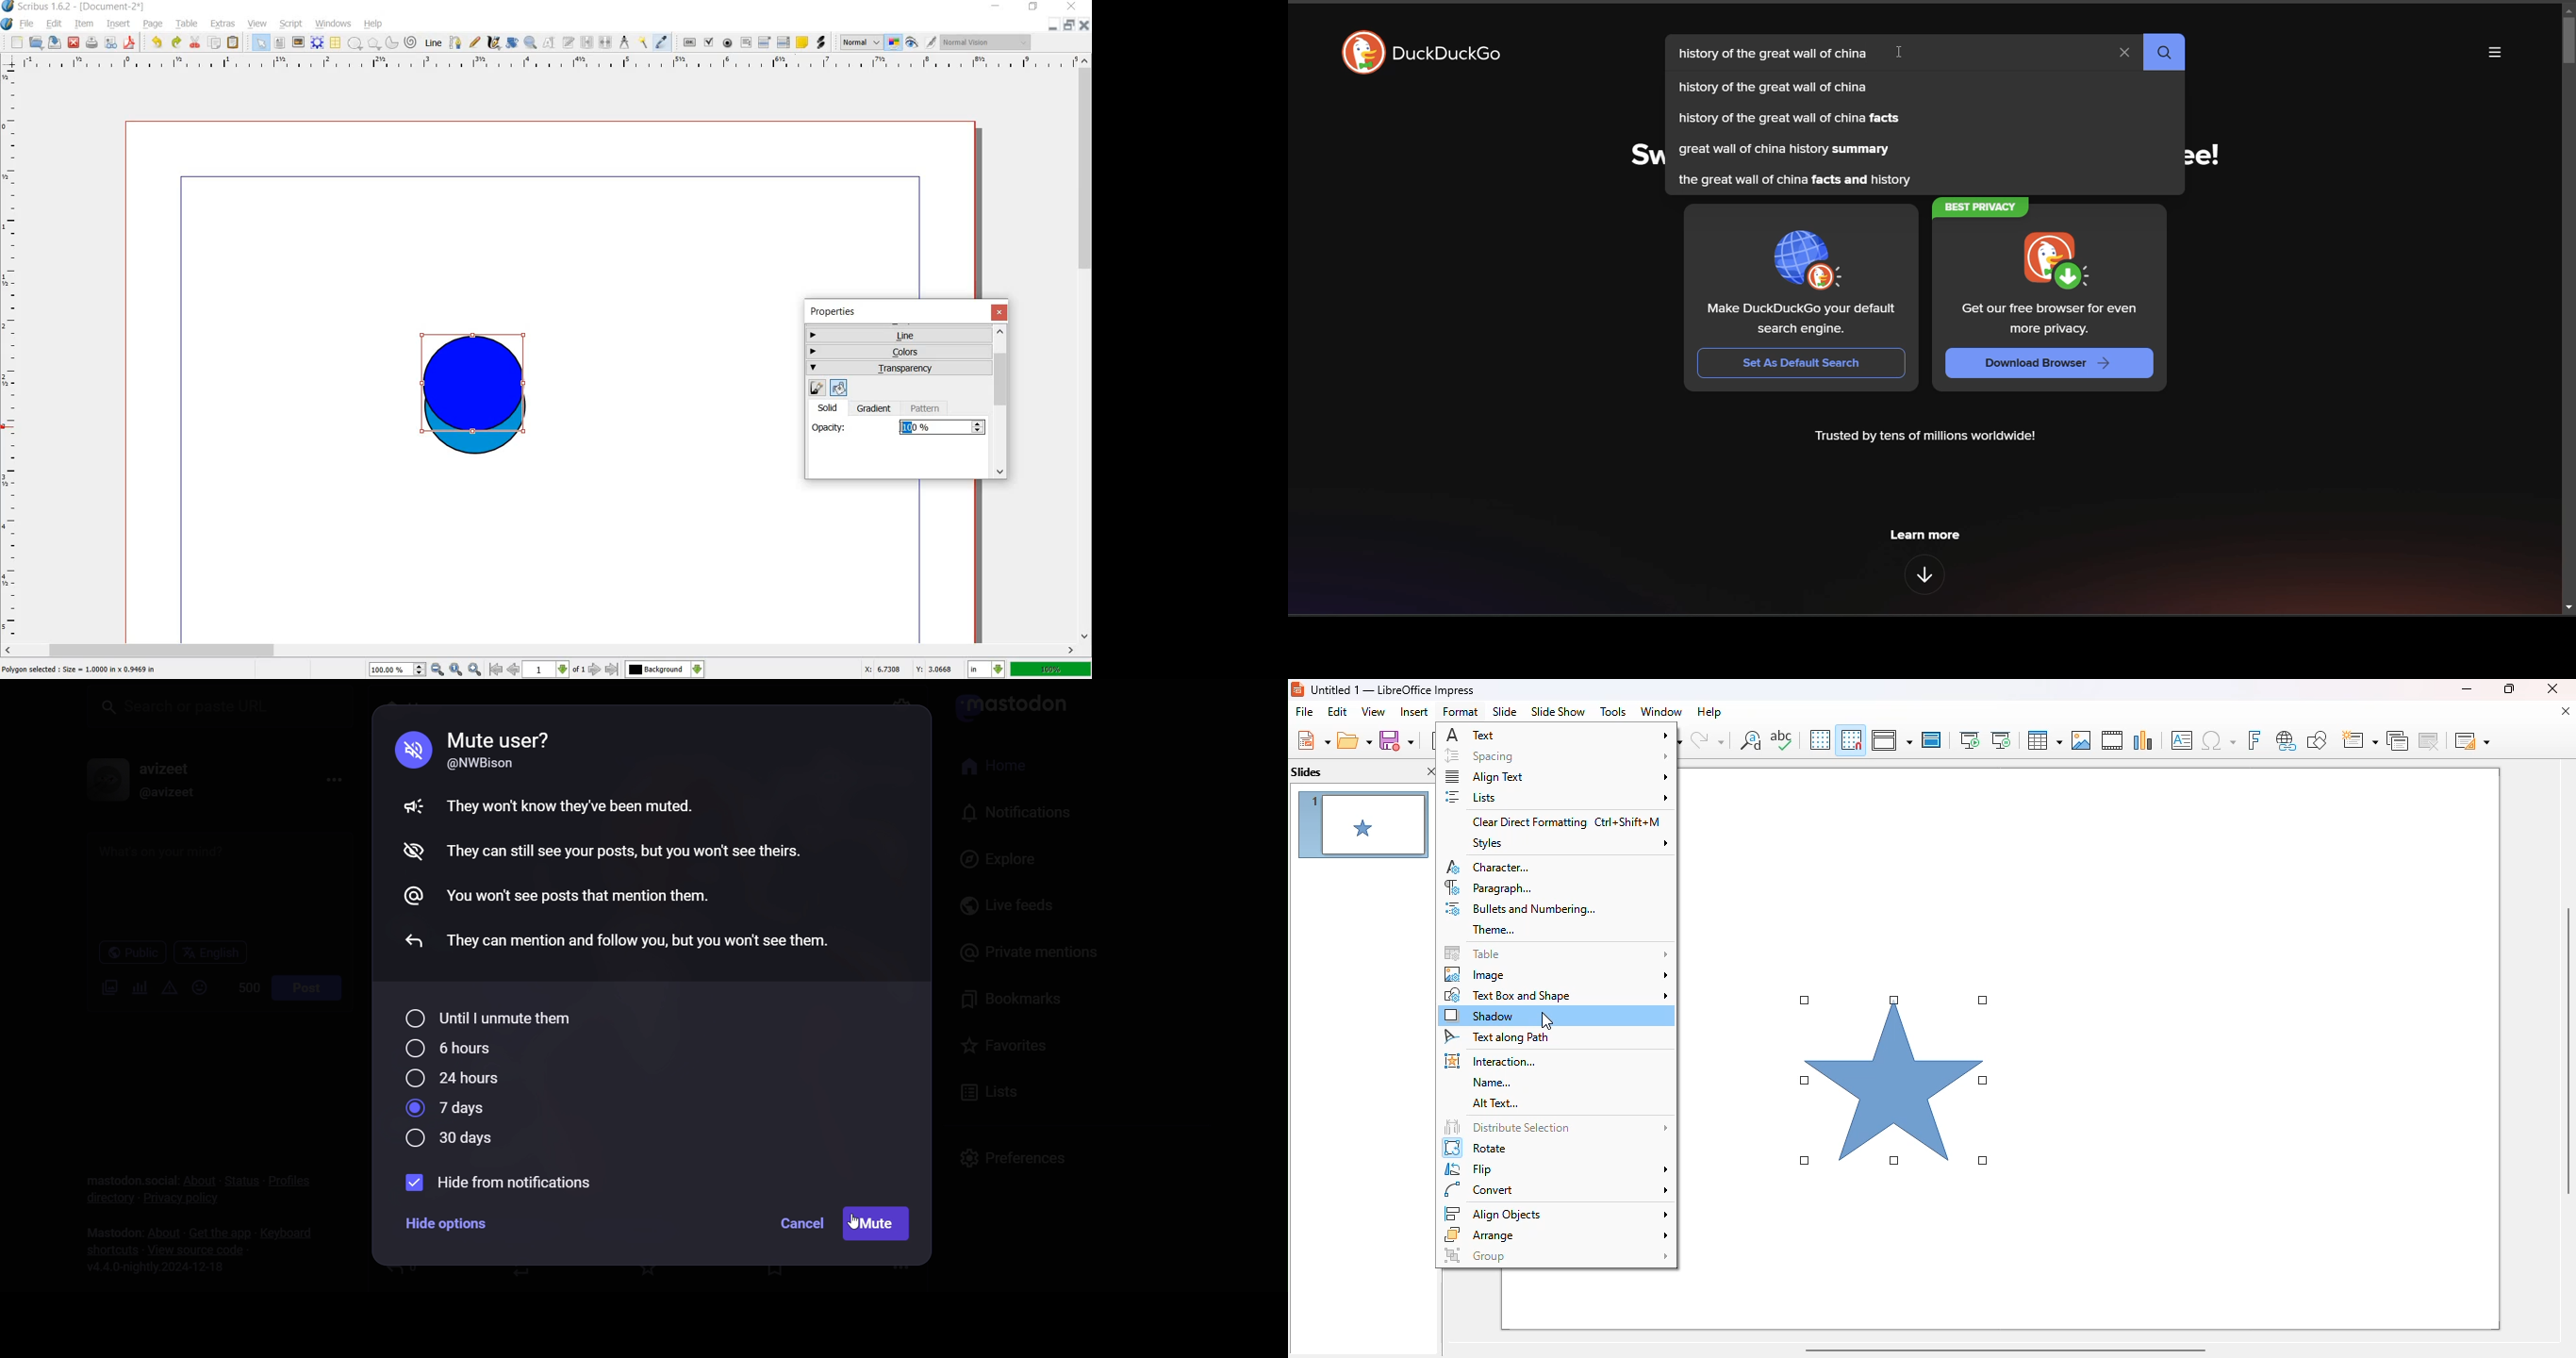  What do you see at coordinates (2552, 688) in the screenshot?
I see `close` at bounding box center [2552, 688].